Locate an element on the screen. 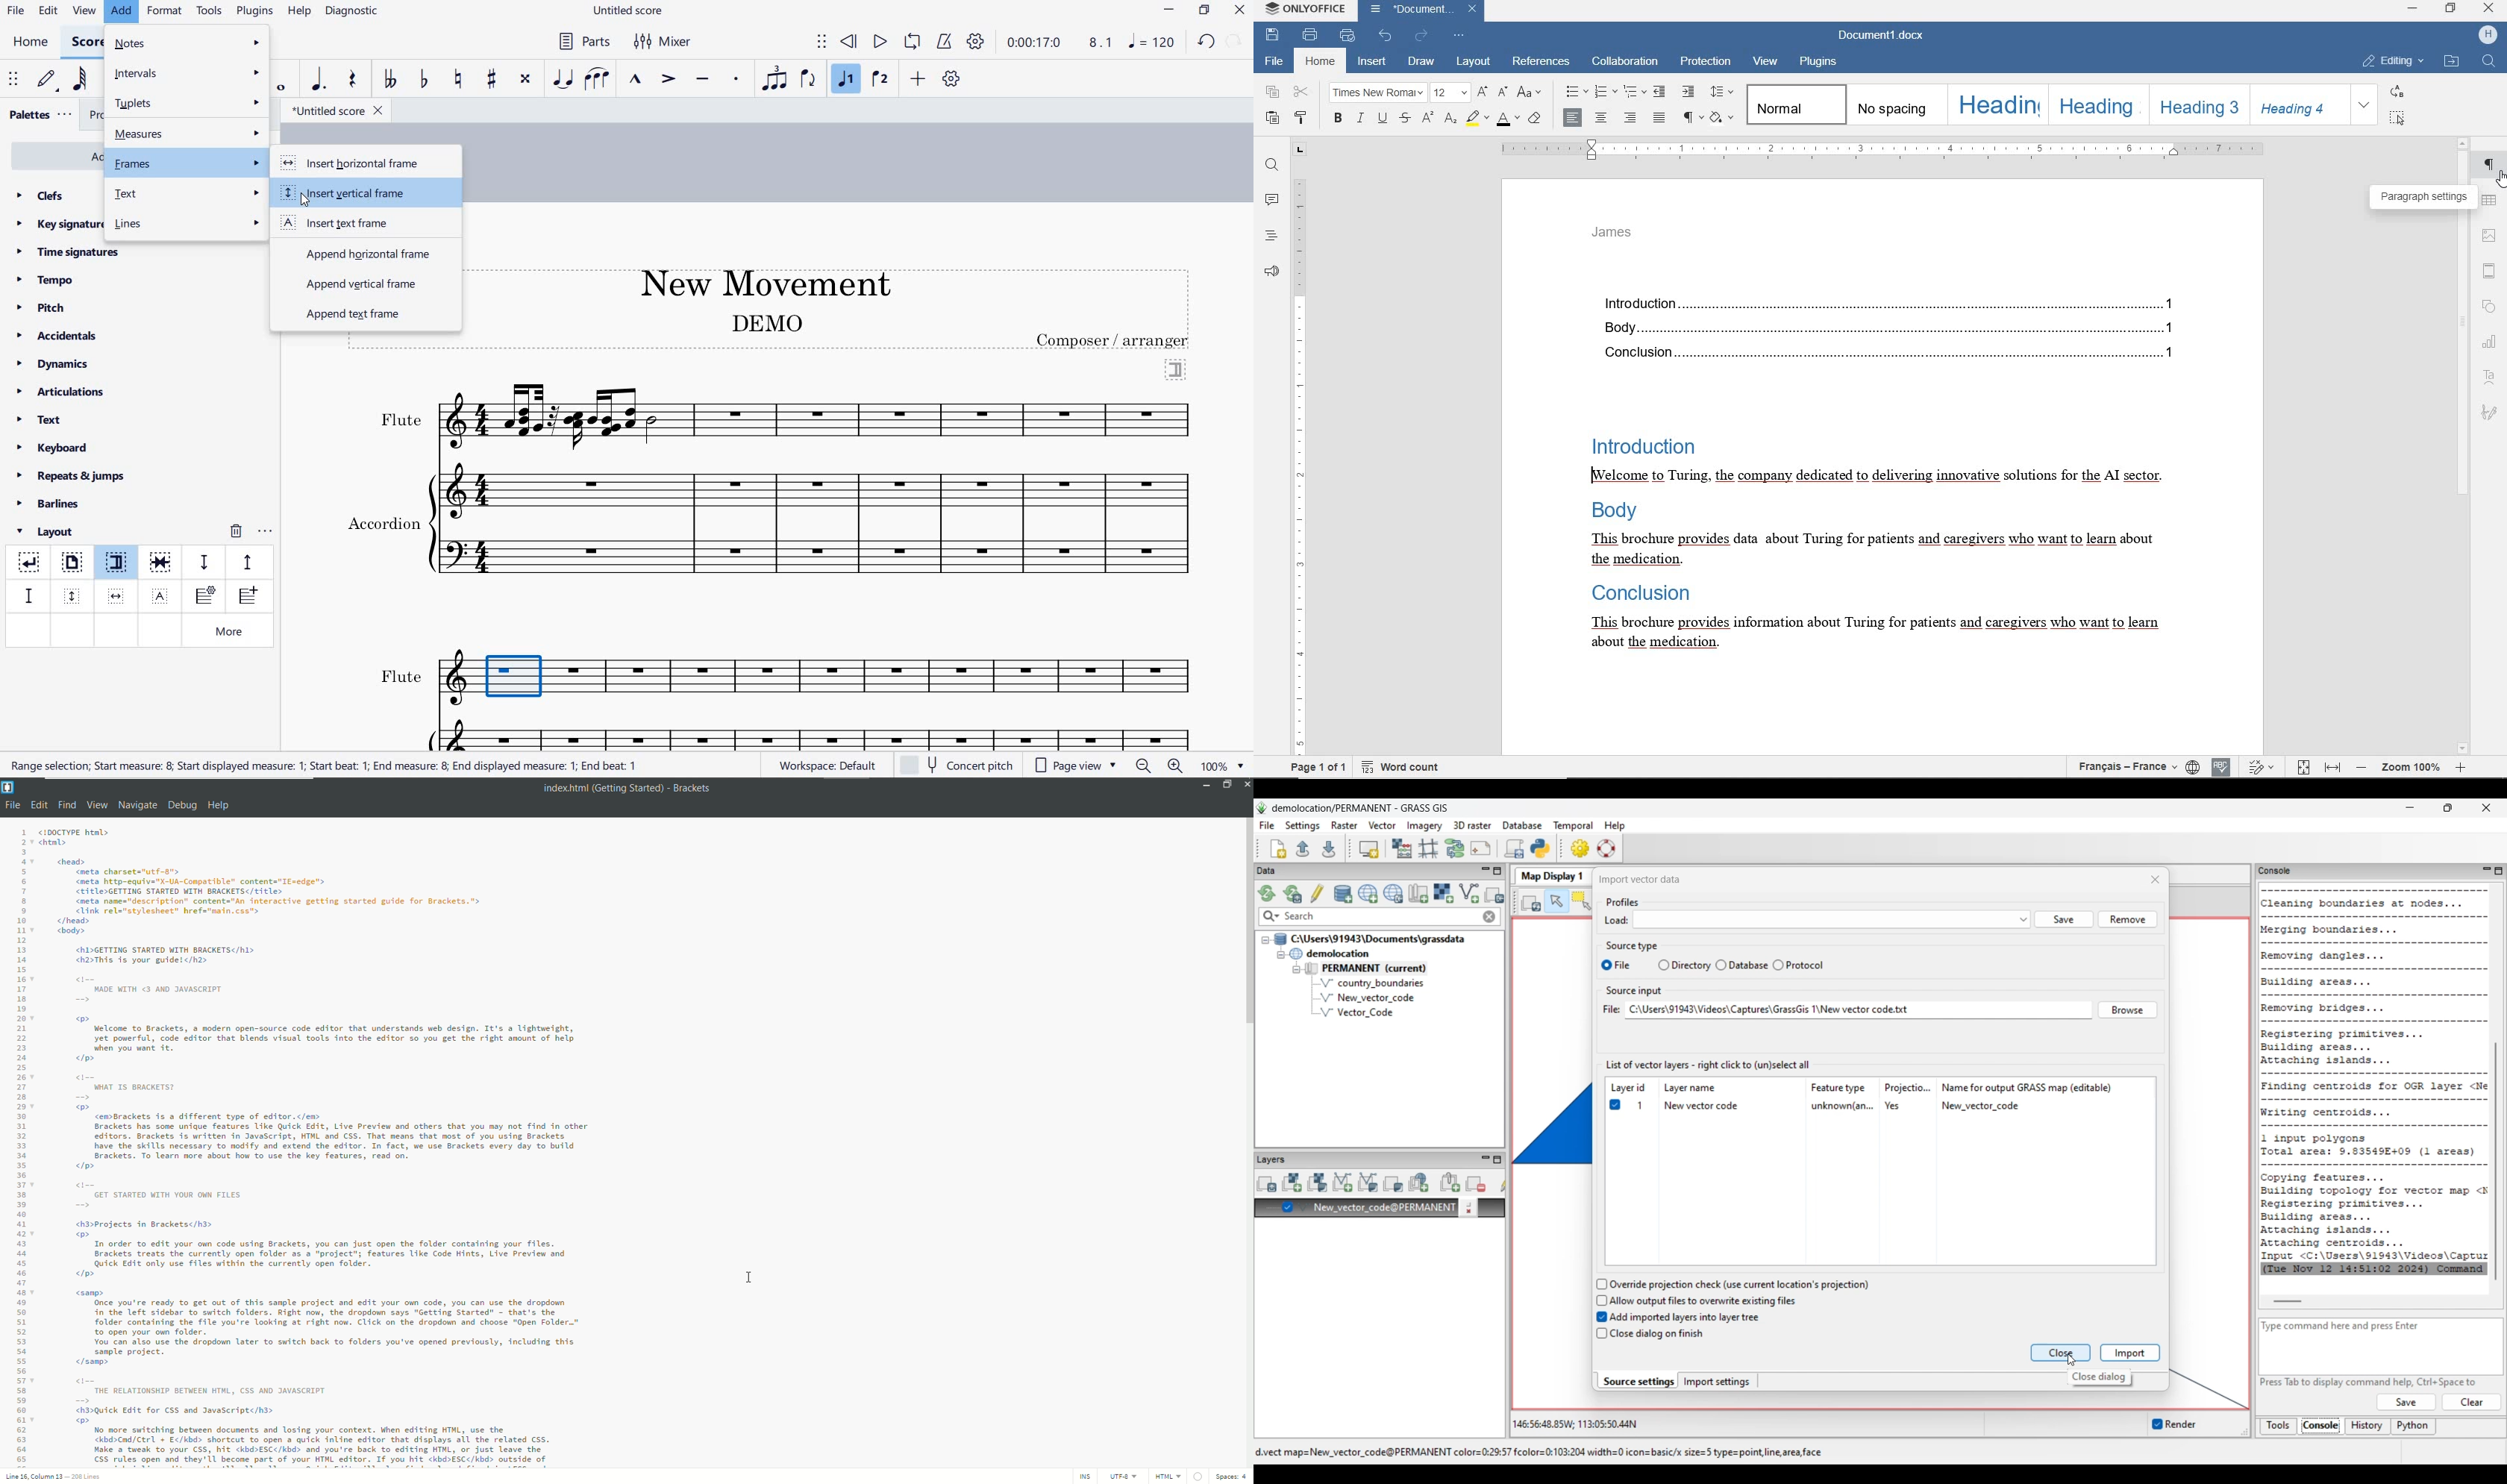 The height and width of the screenshot is (1484, 2520). number of lines is located at coordinates (87, 1478).